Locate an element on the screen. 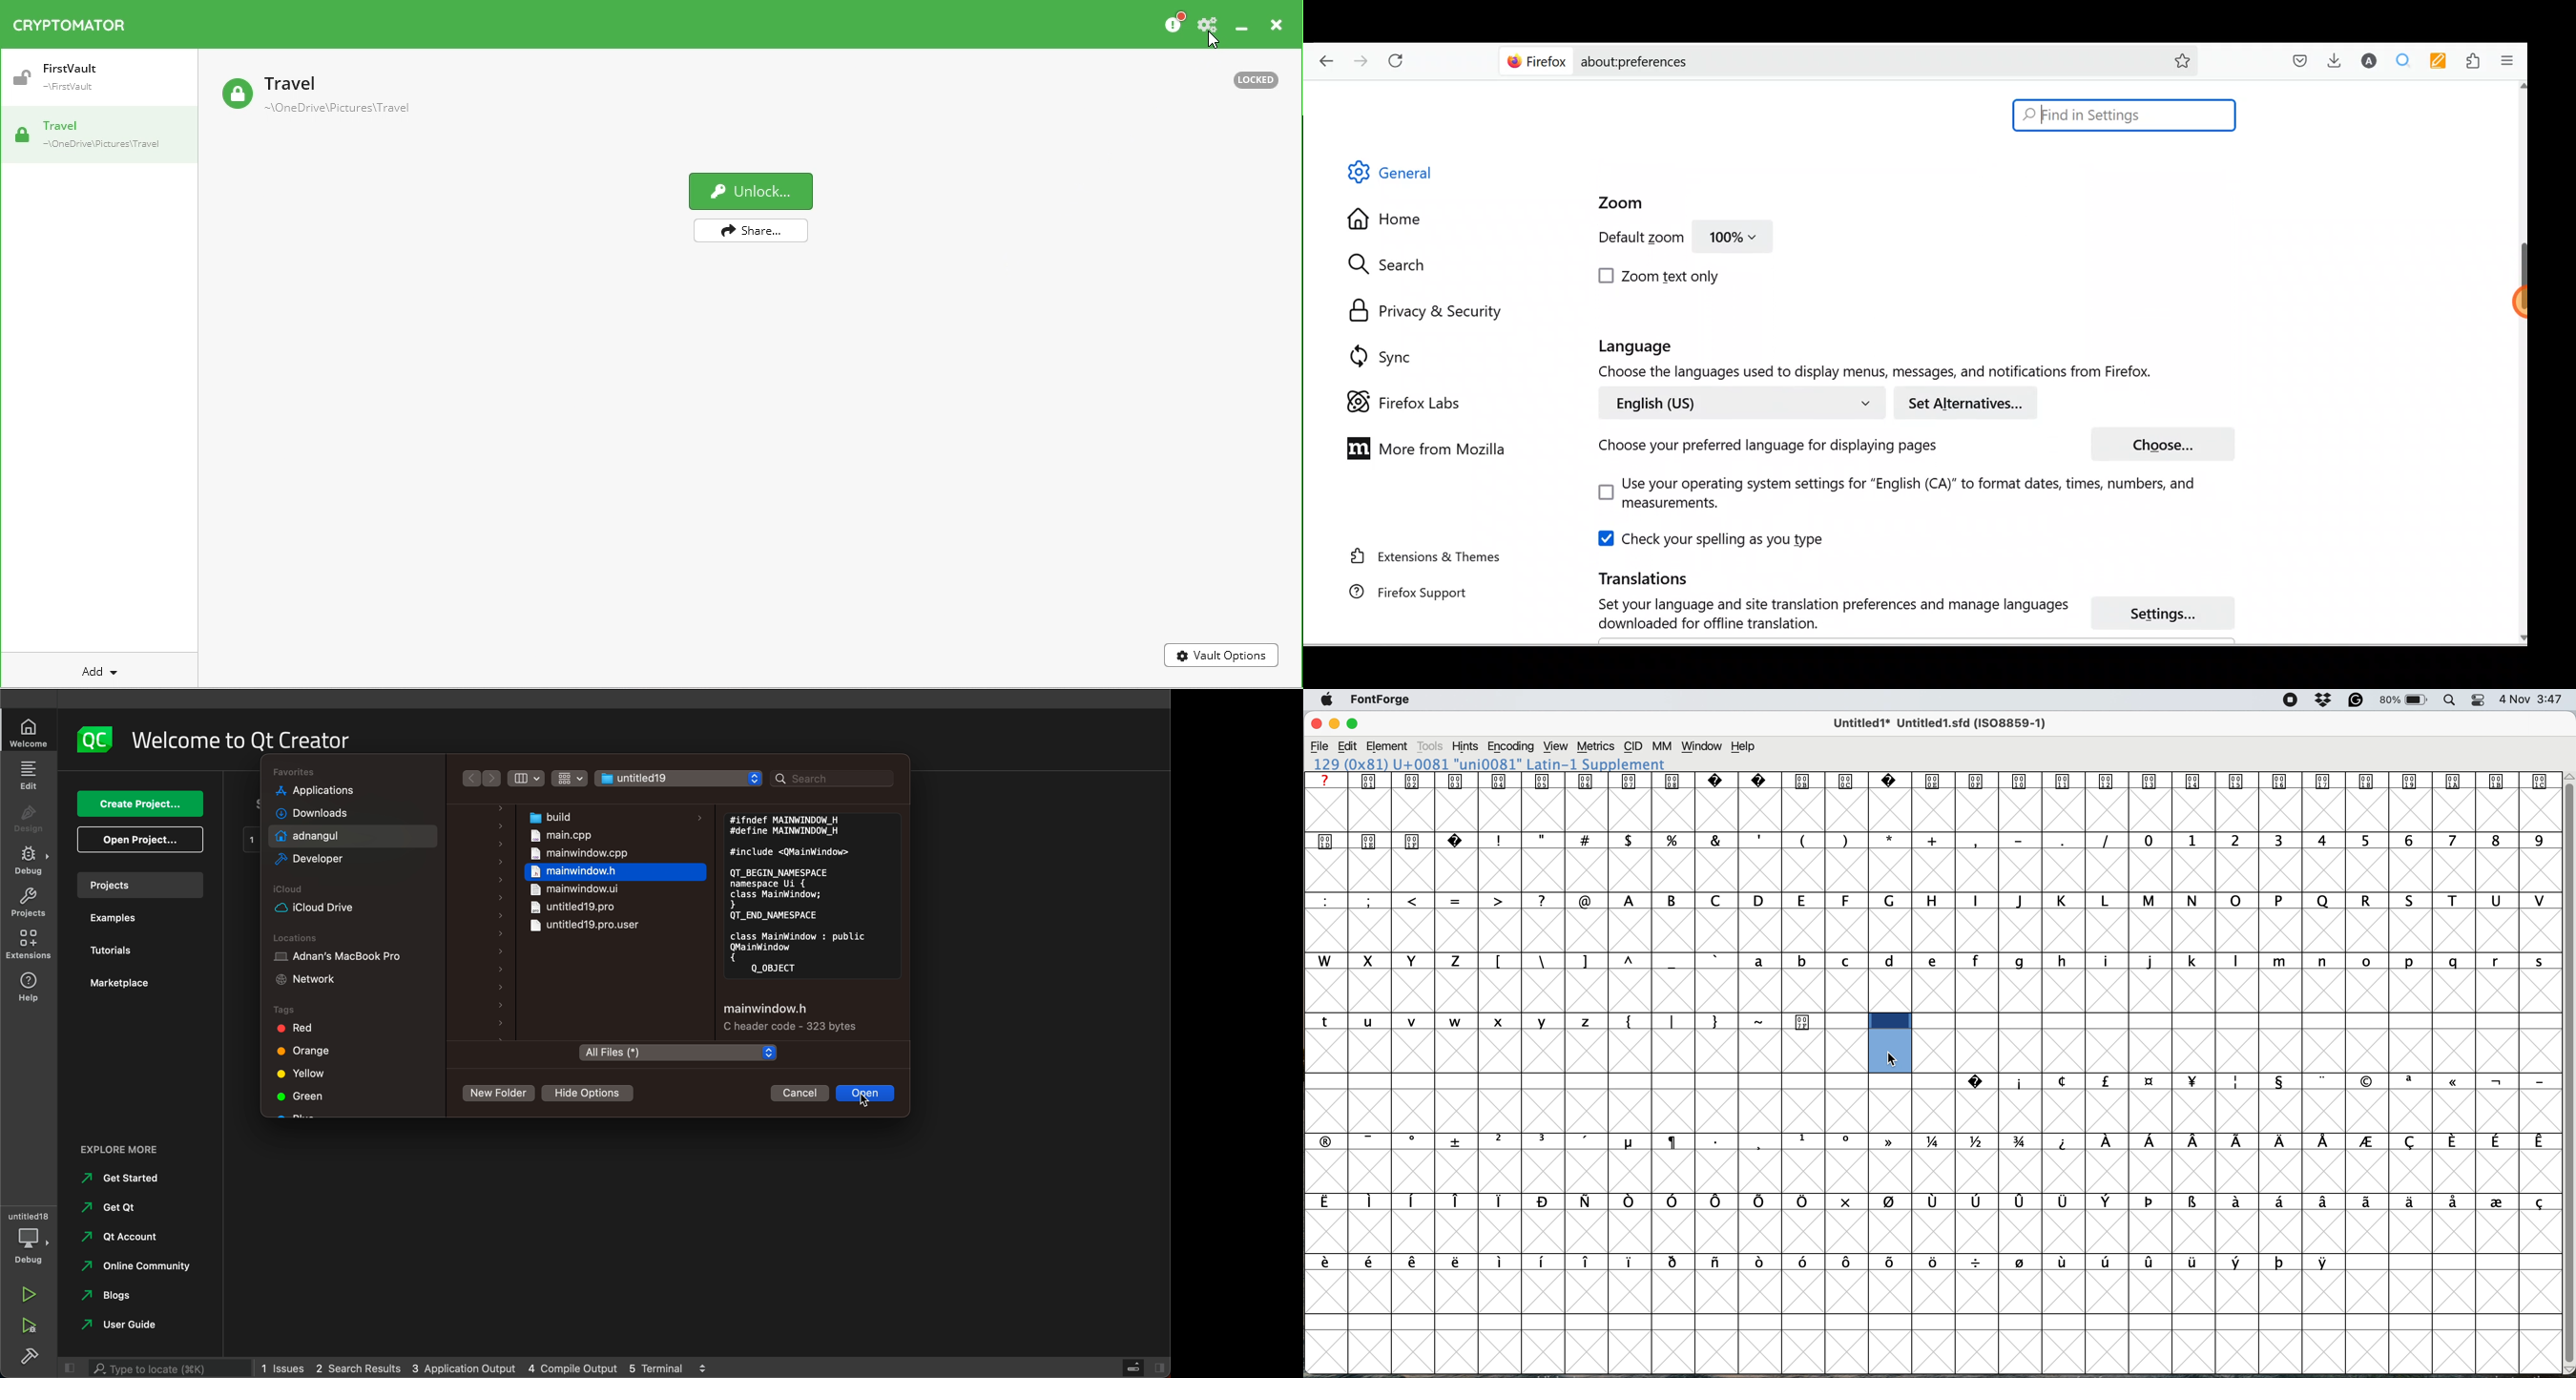  Zoom is located at coordinates (1615, 204).